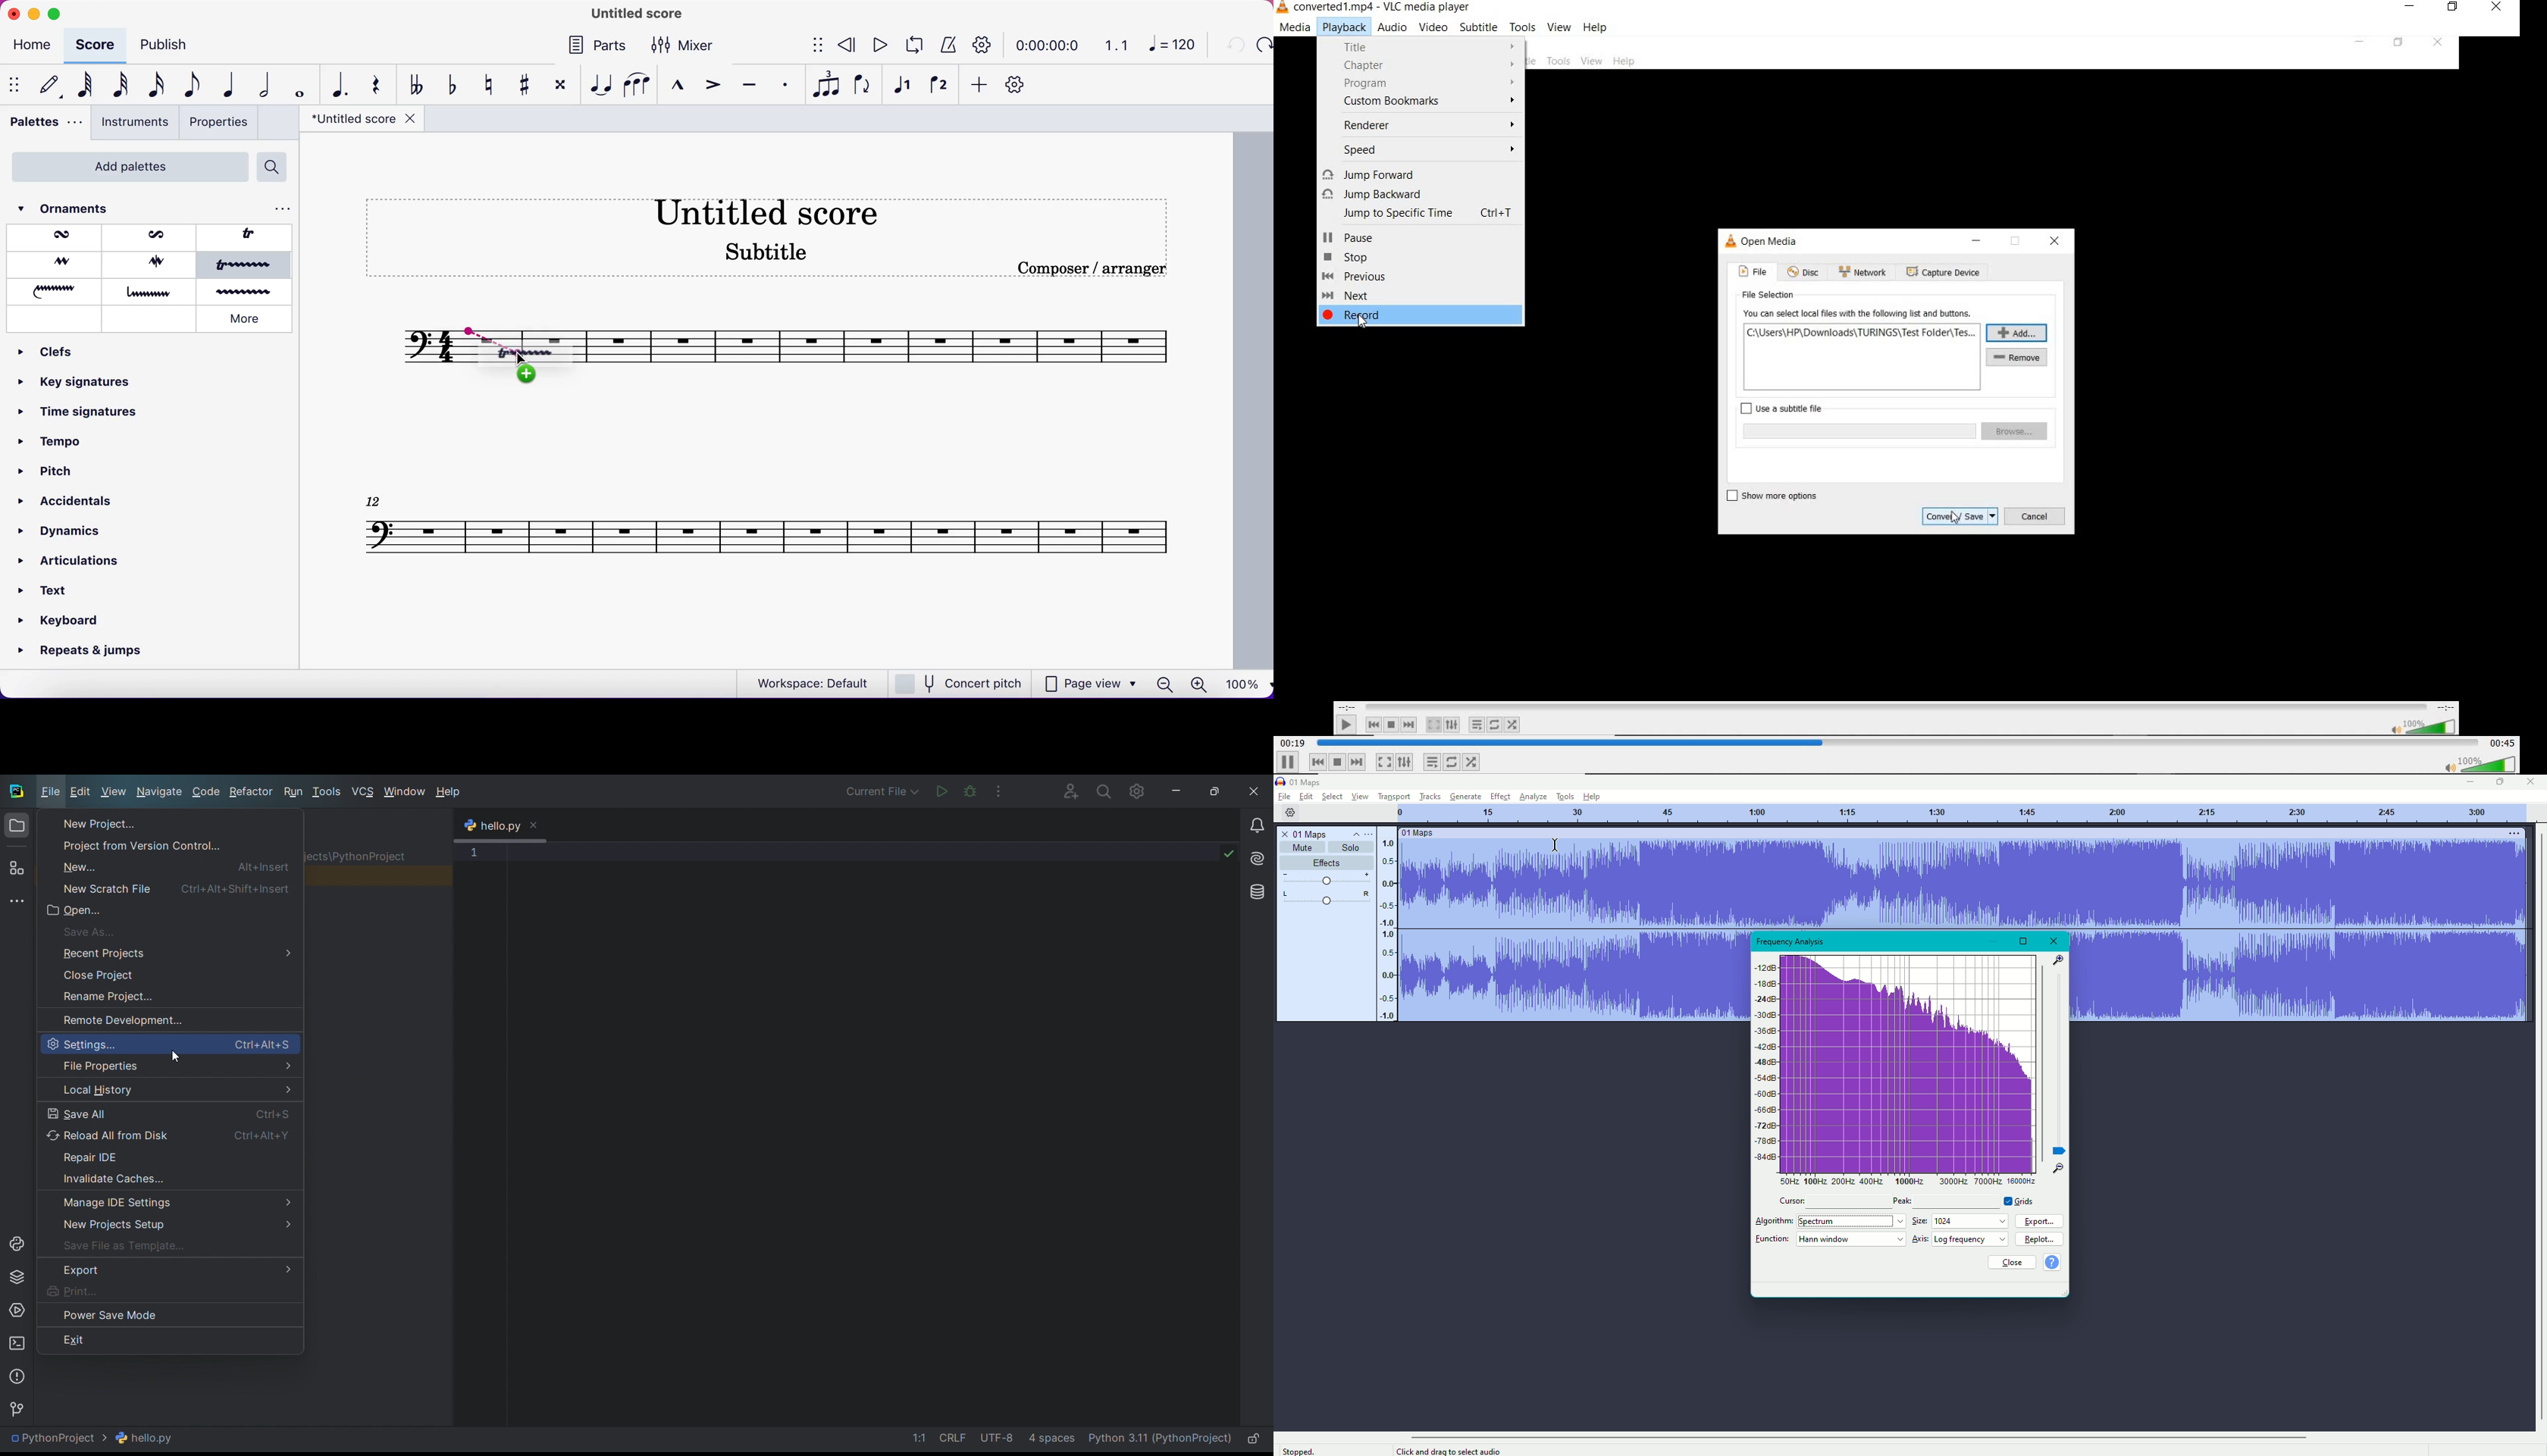 The height and width of the screenshot is (1456, 2548). What do you see at coordinates (1258, 792) in the screenshot?
I see `close` at bounding box center [1258, 792].